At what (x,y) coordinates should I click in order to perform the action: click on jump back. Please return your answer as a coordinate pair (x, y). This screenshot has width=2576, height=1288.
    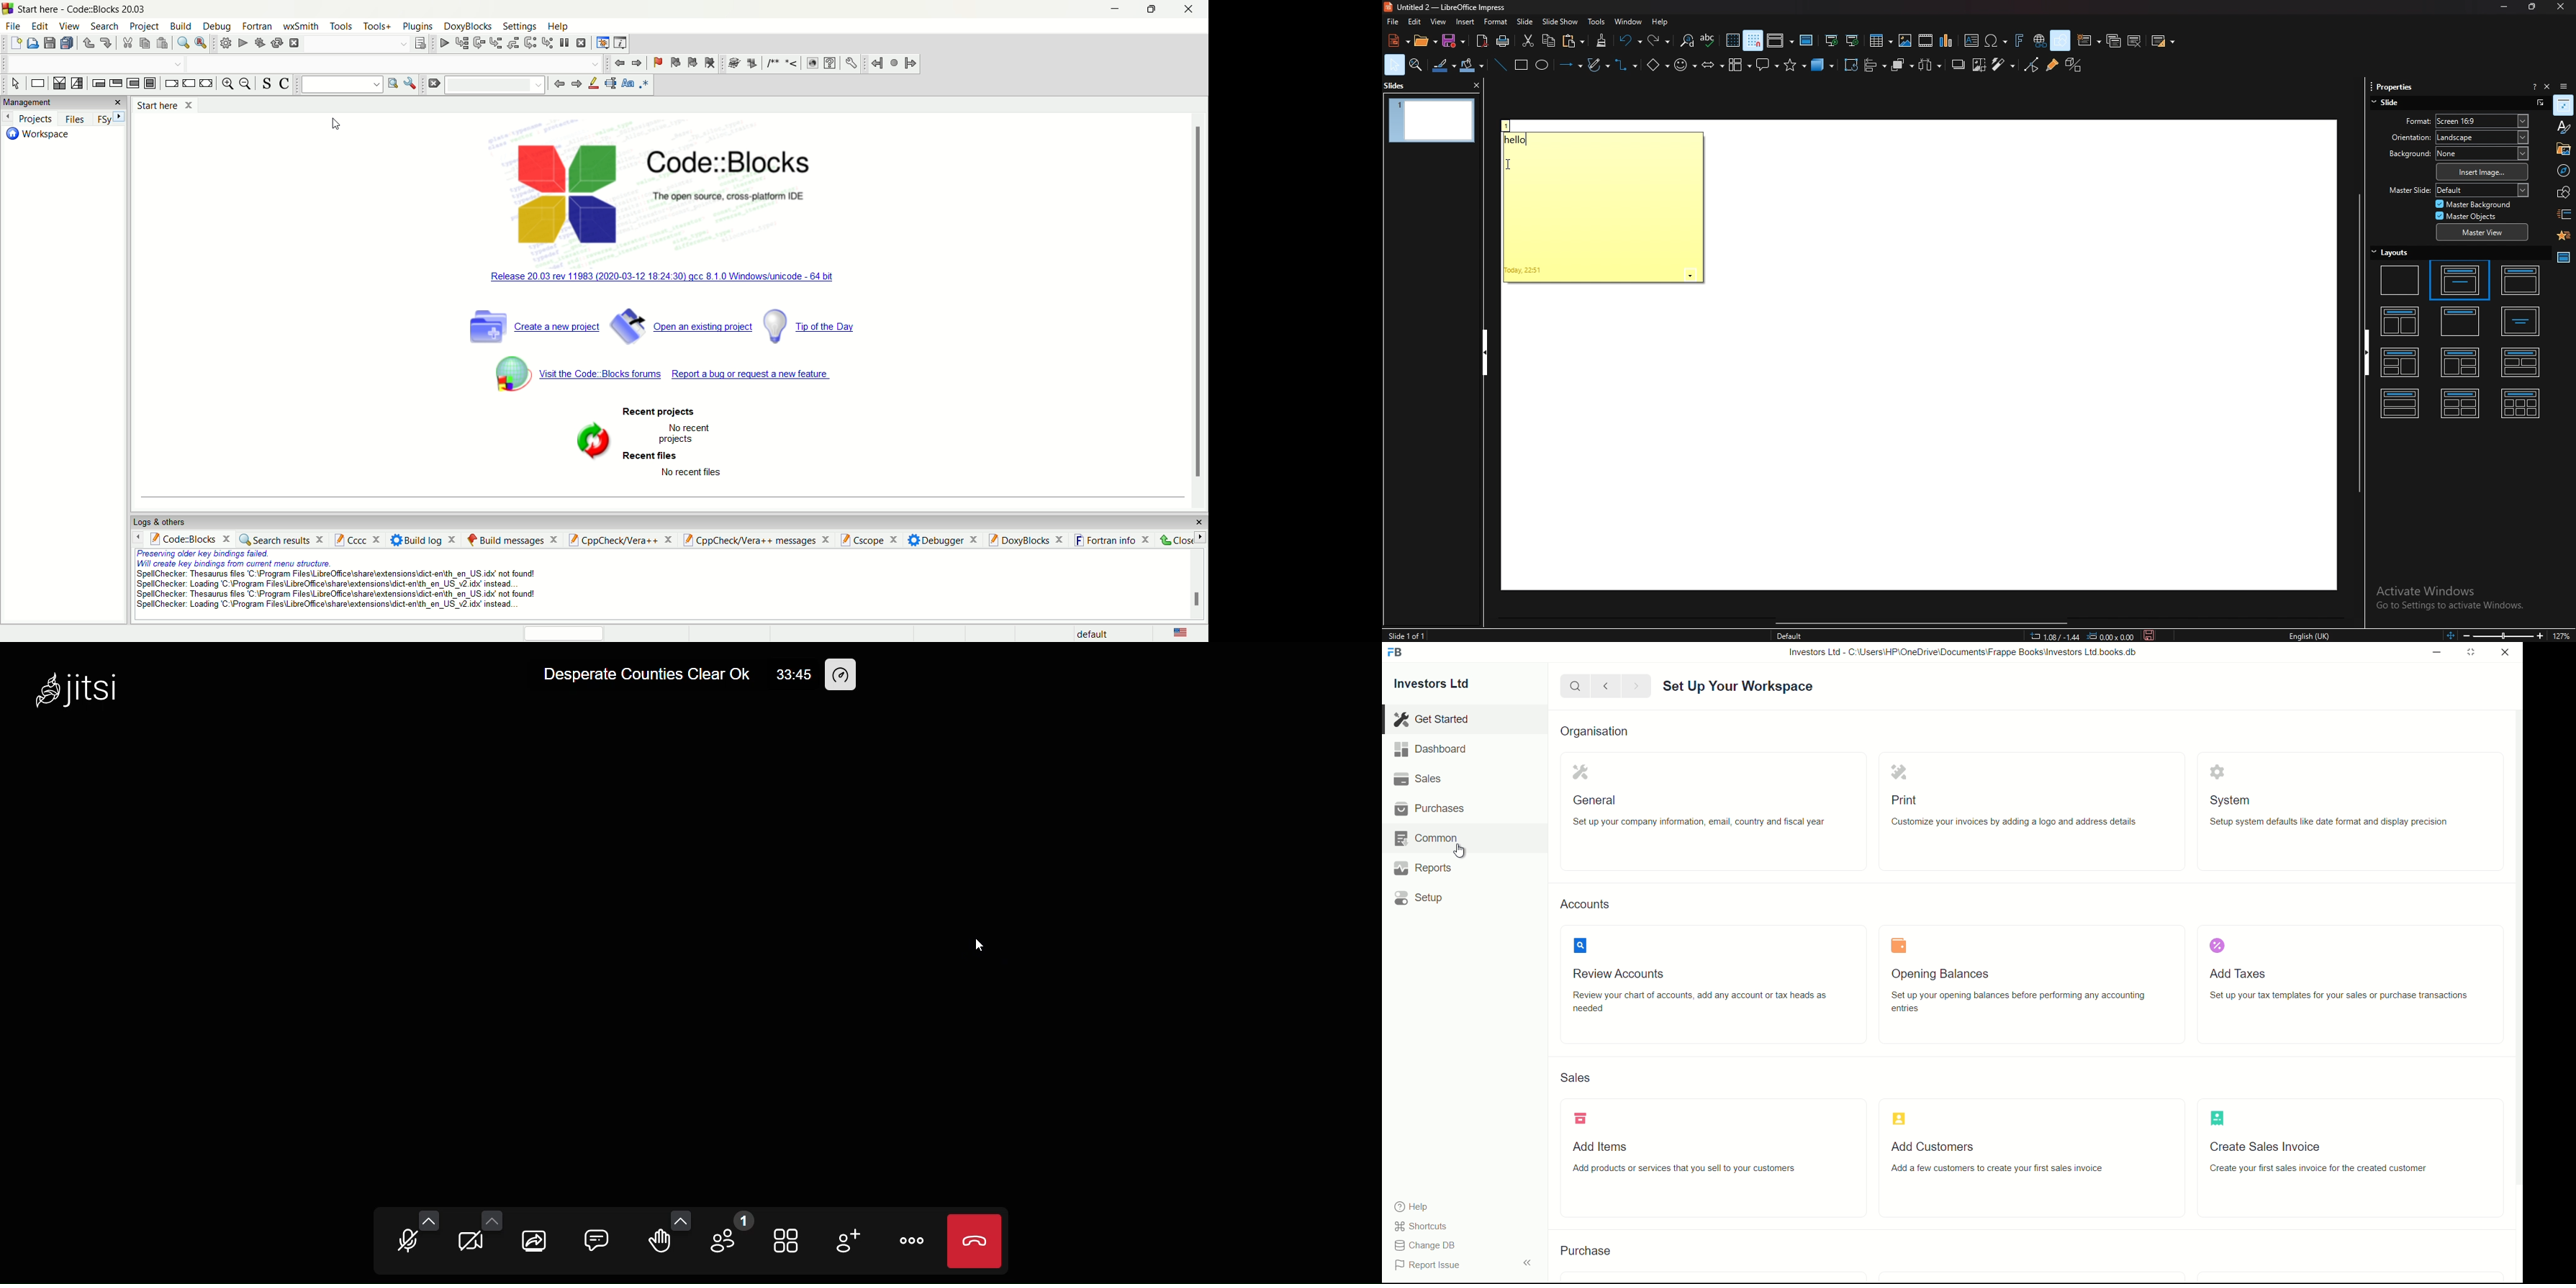
    Looking at the image, I should click on (876, 64).